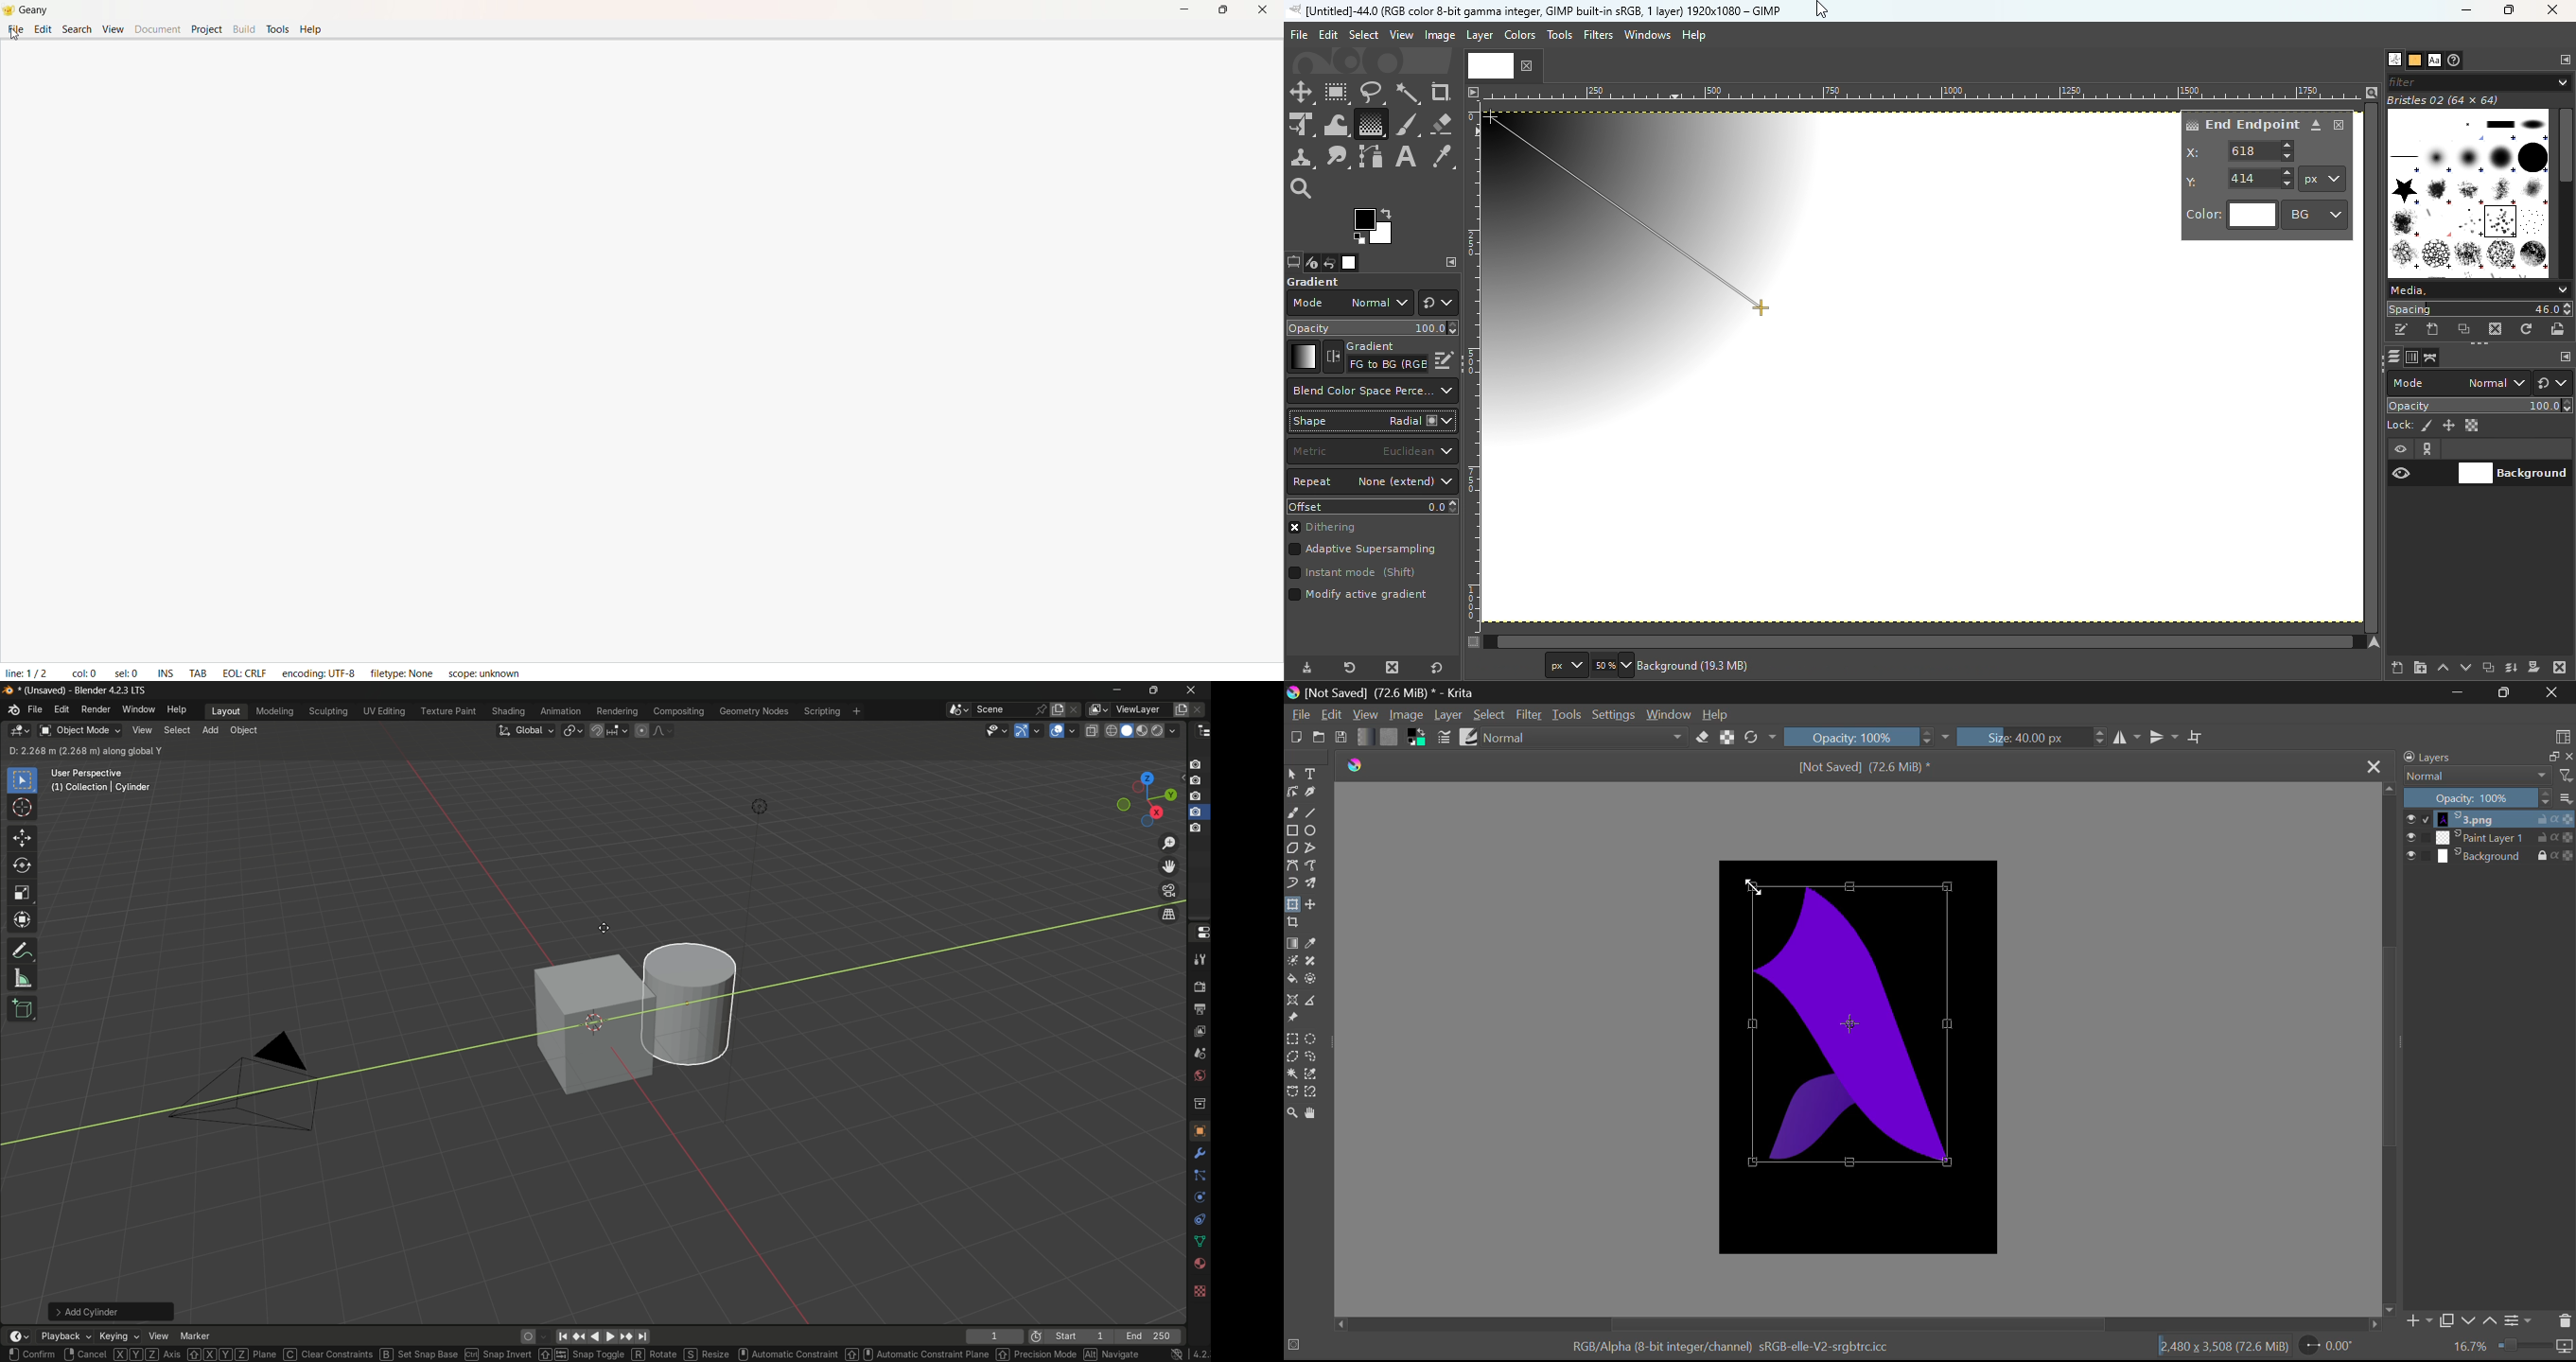 The height and width of the screenshot is (1372, 2576). I want to click on Tools, so click(1562, 40).